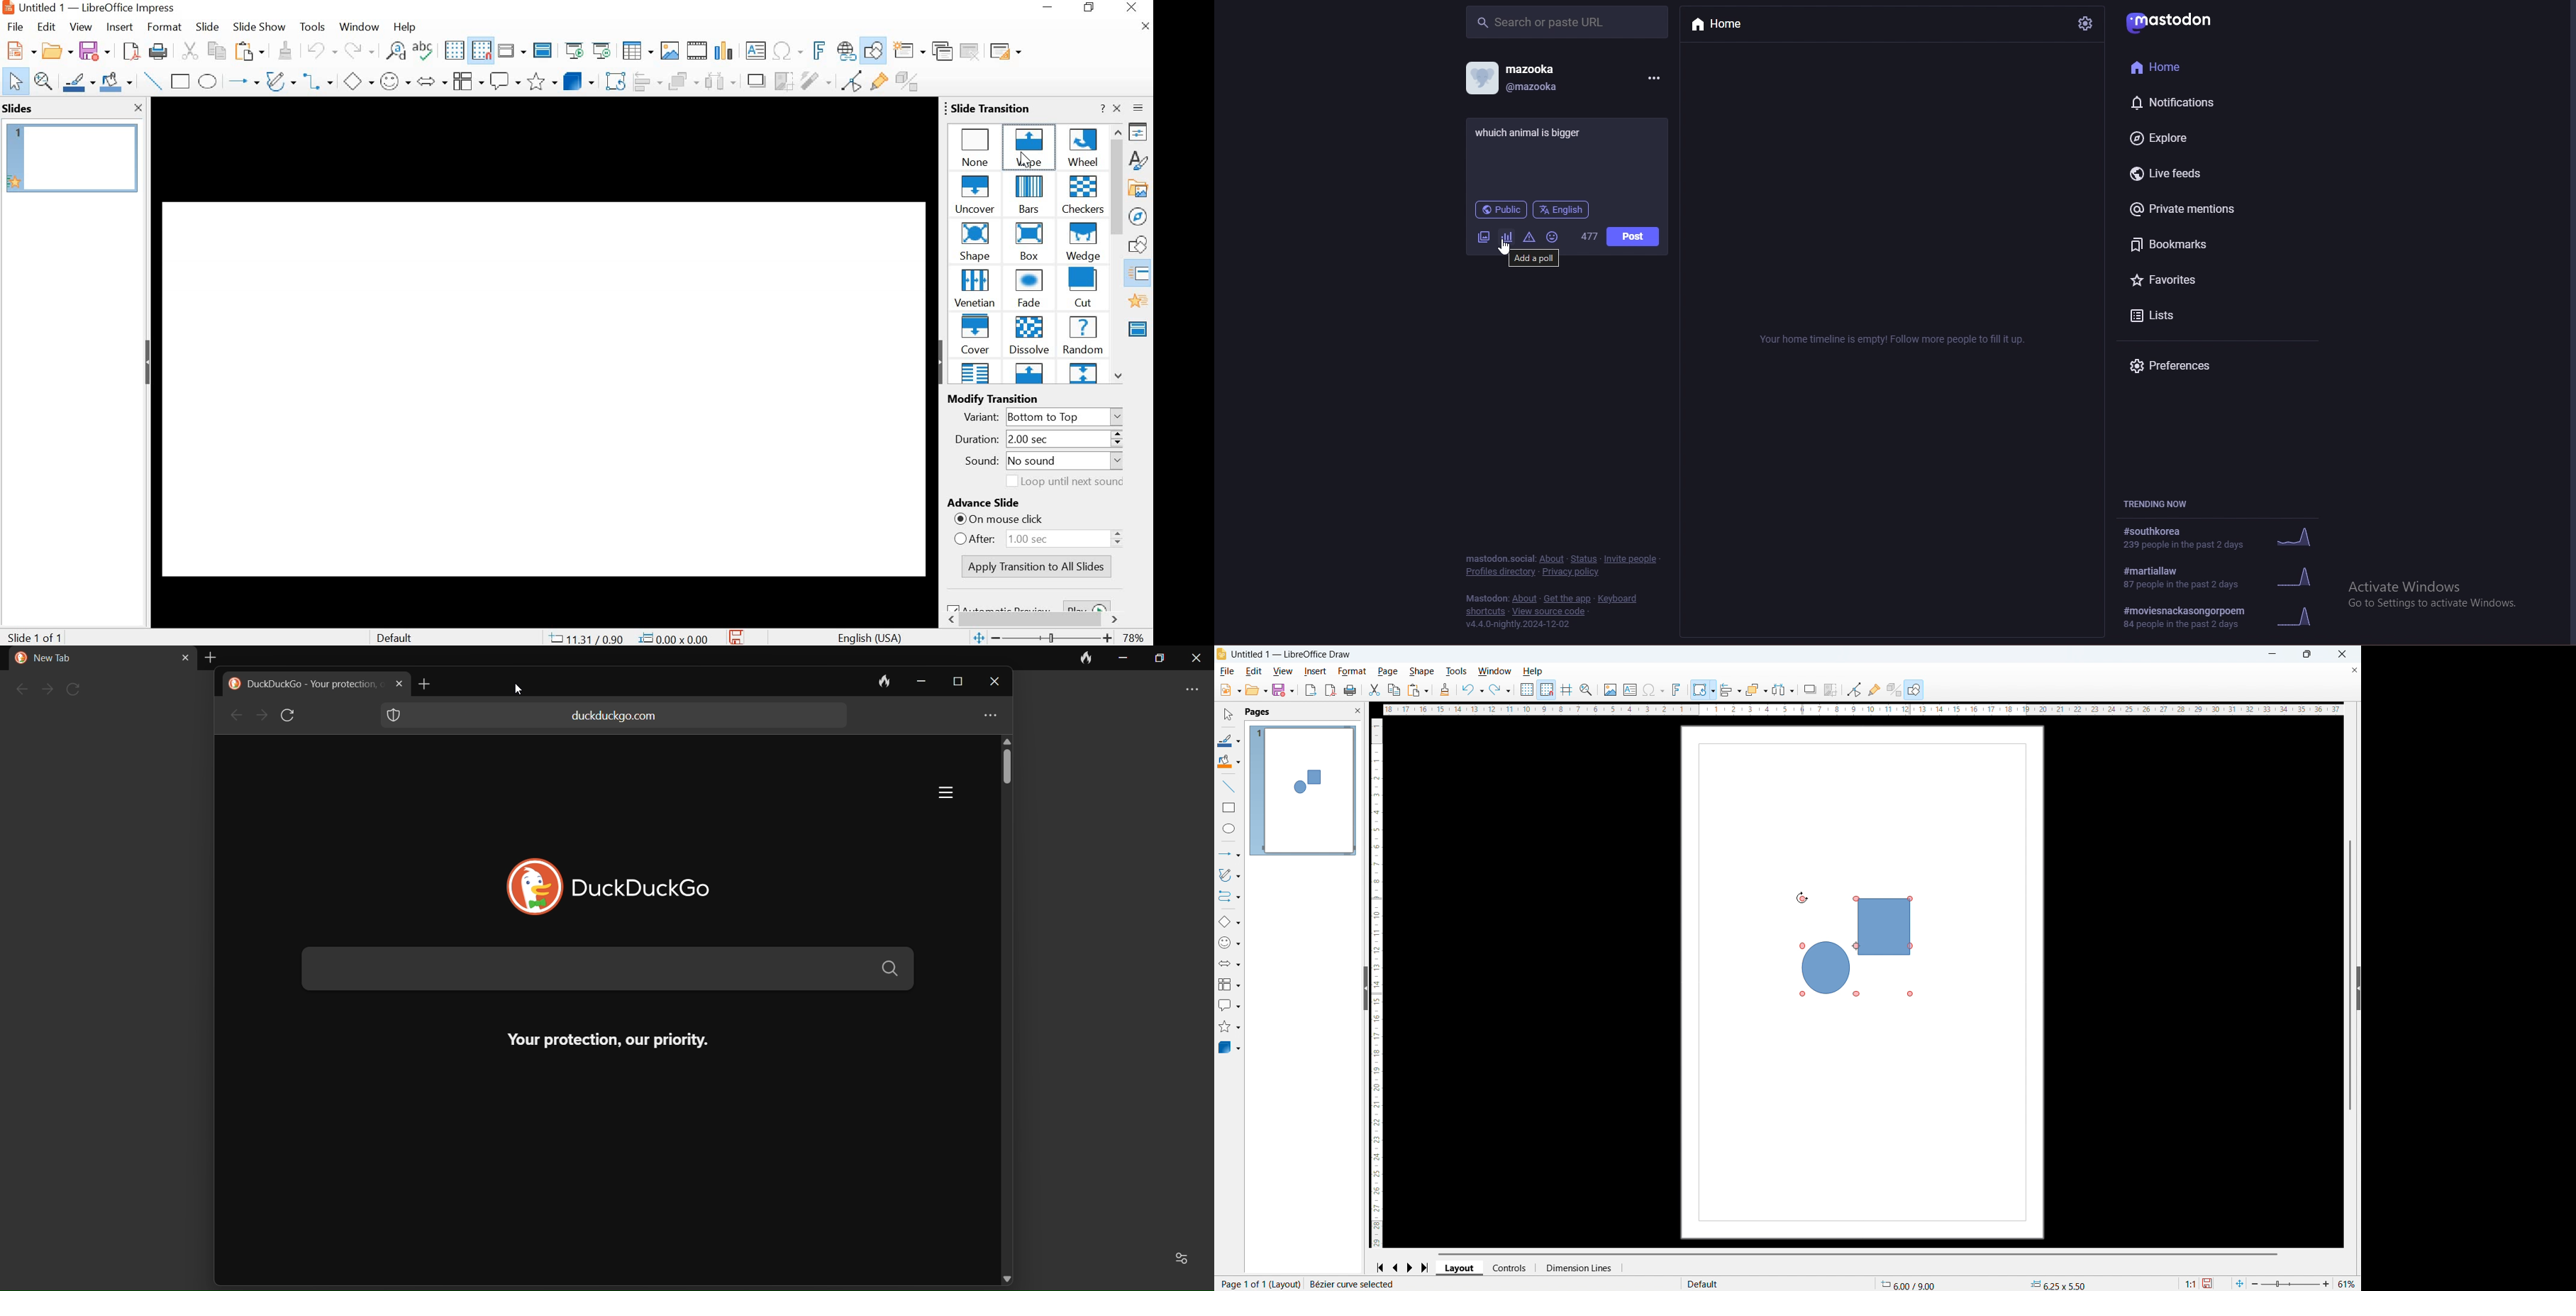 This screenshot has width=2576, height=1316. I want to click on scrollbar, so click(1009, 778).